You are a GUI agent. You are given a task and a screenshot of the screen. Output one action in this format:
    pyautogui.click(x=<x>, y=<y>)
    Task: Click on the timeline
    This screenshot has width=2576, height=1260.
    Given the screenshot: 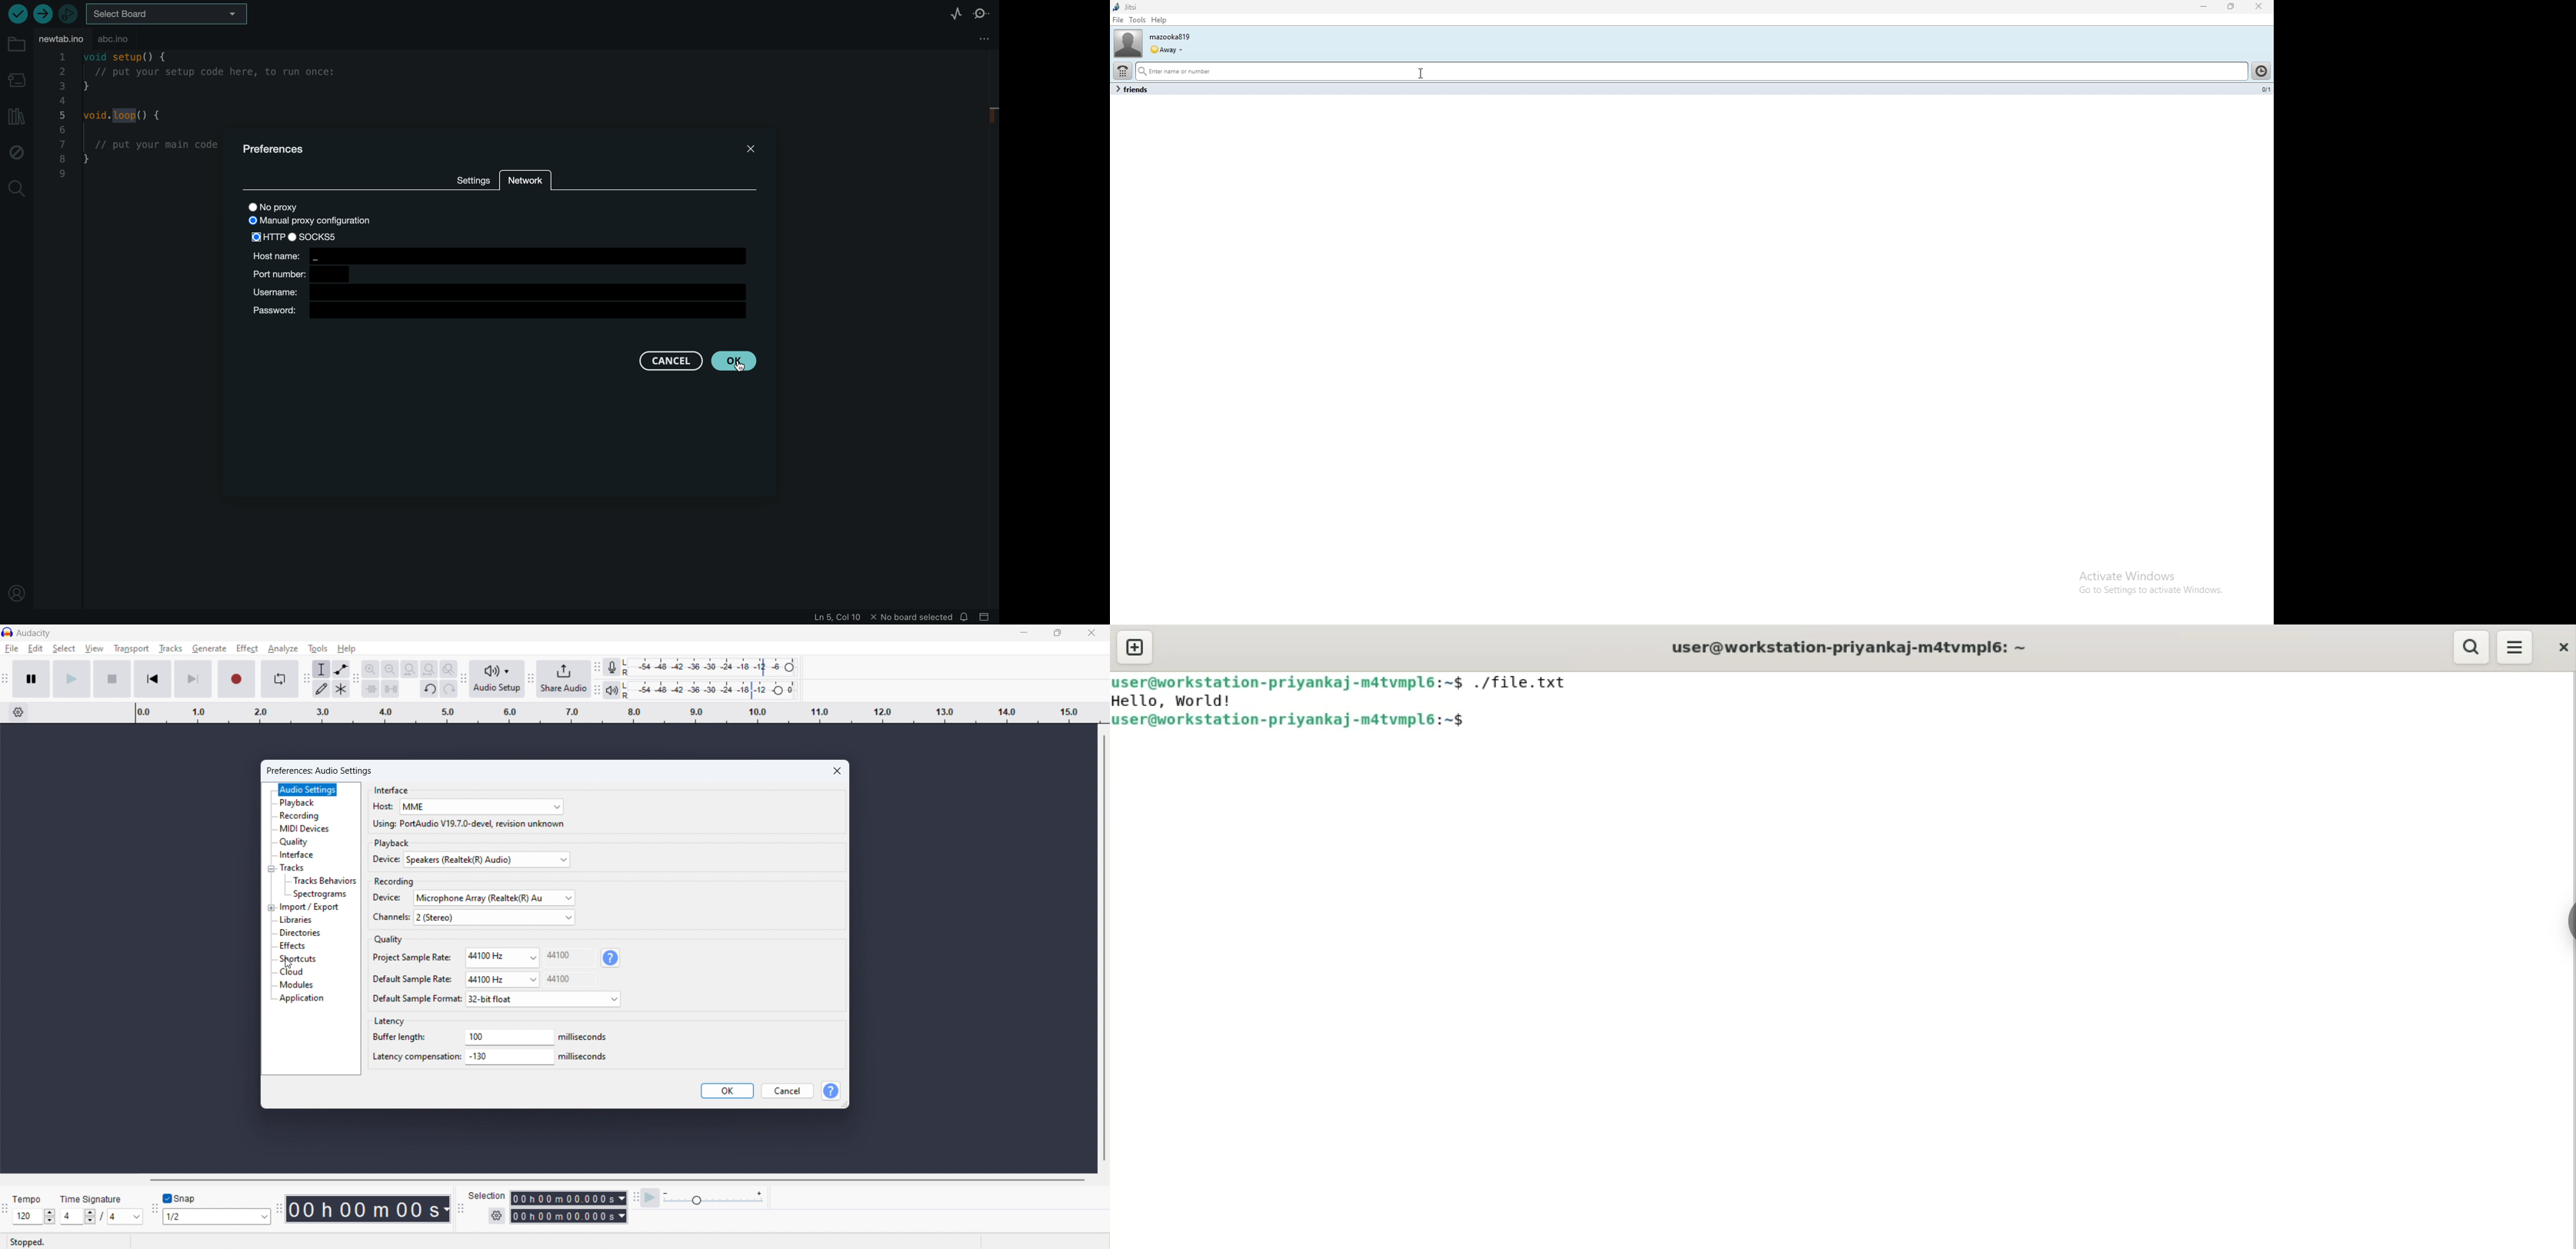 What is the action you would take?
    pyautogui.click(x=622, y=714)
    